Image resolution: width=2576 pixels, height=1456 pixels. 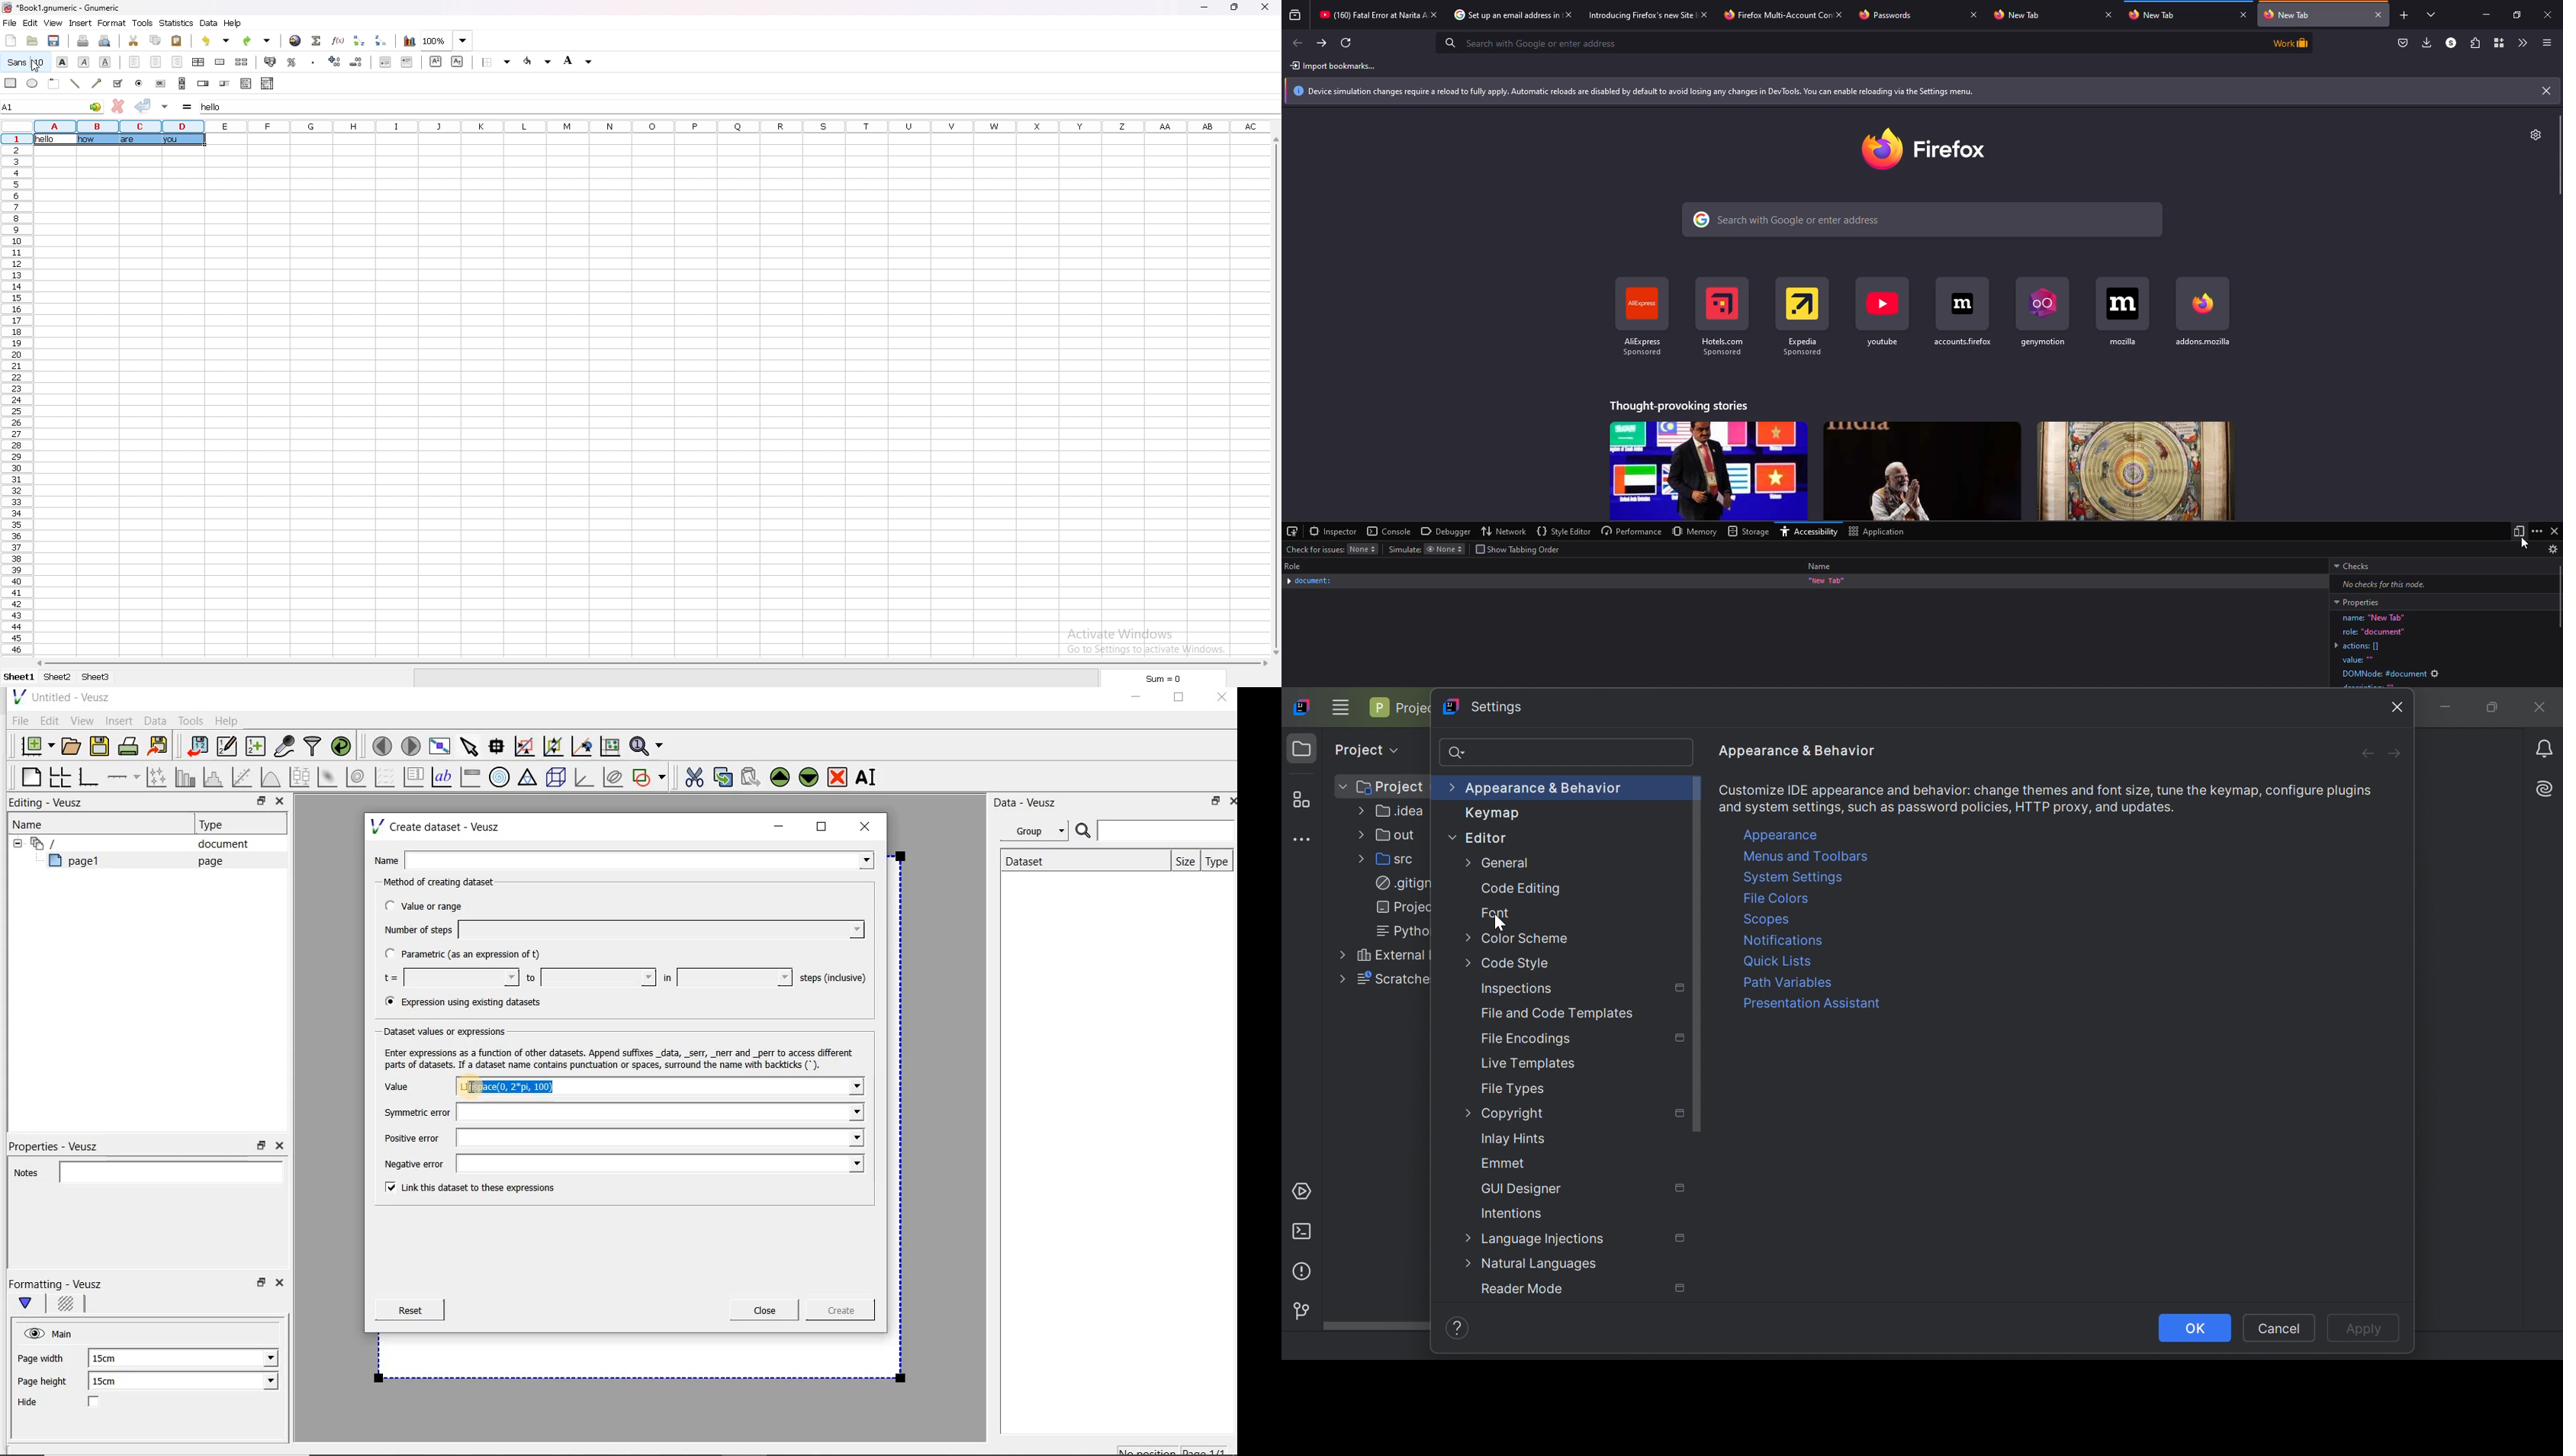 What do you see at coordinates (1643, 316) in the screenshot?
I see `AllExpress shortcut` at bounding box center [1643, 316].